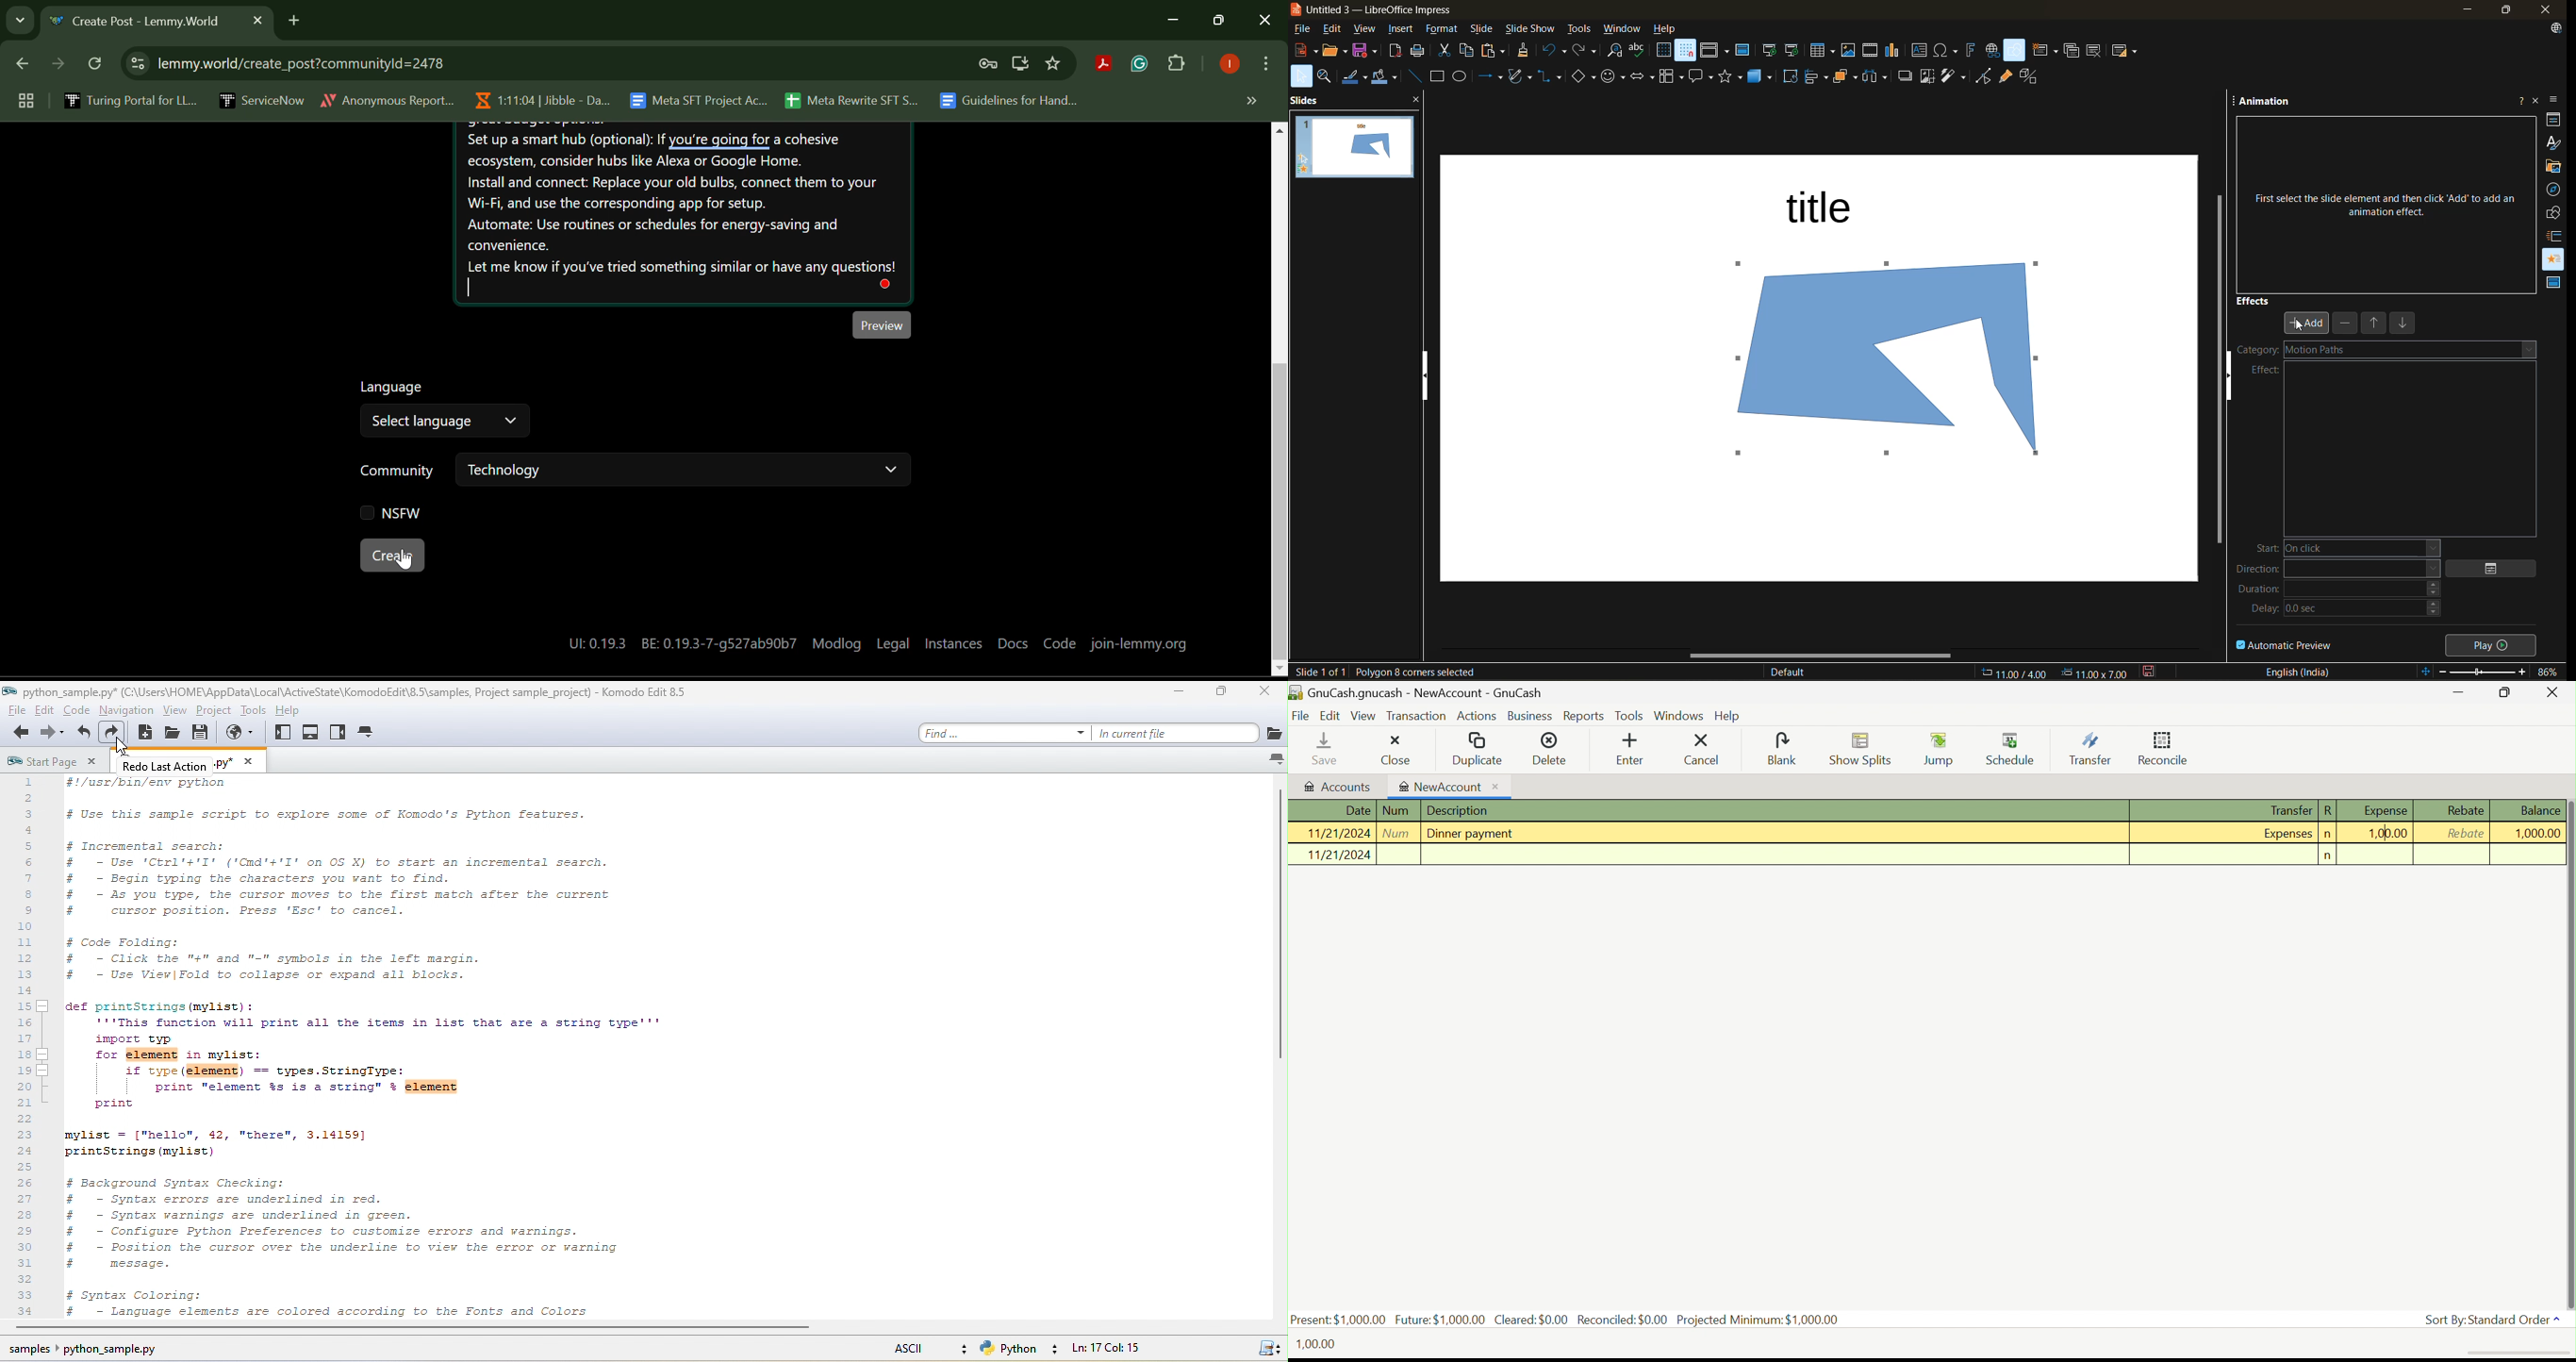 The image size is (2576, 1372). I want to click on slide details, so click(1319, 672).